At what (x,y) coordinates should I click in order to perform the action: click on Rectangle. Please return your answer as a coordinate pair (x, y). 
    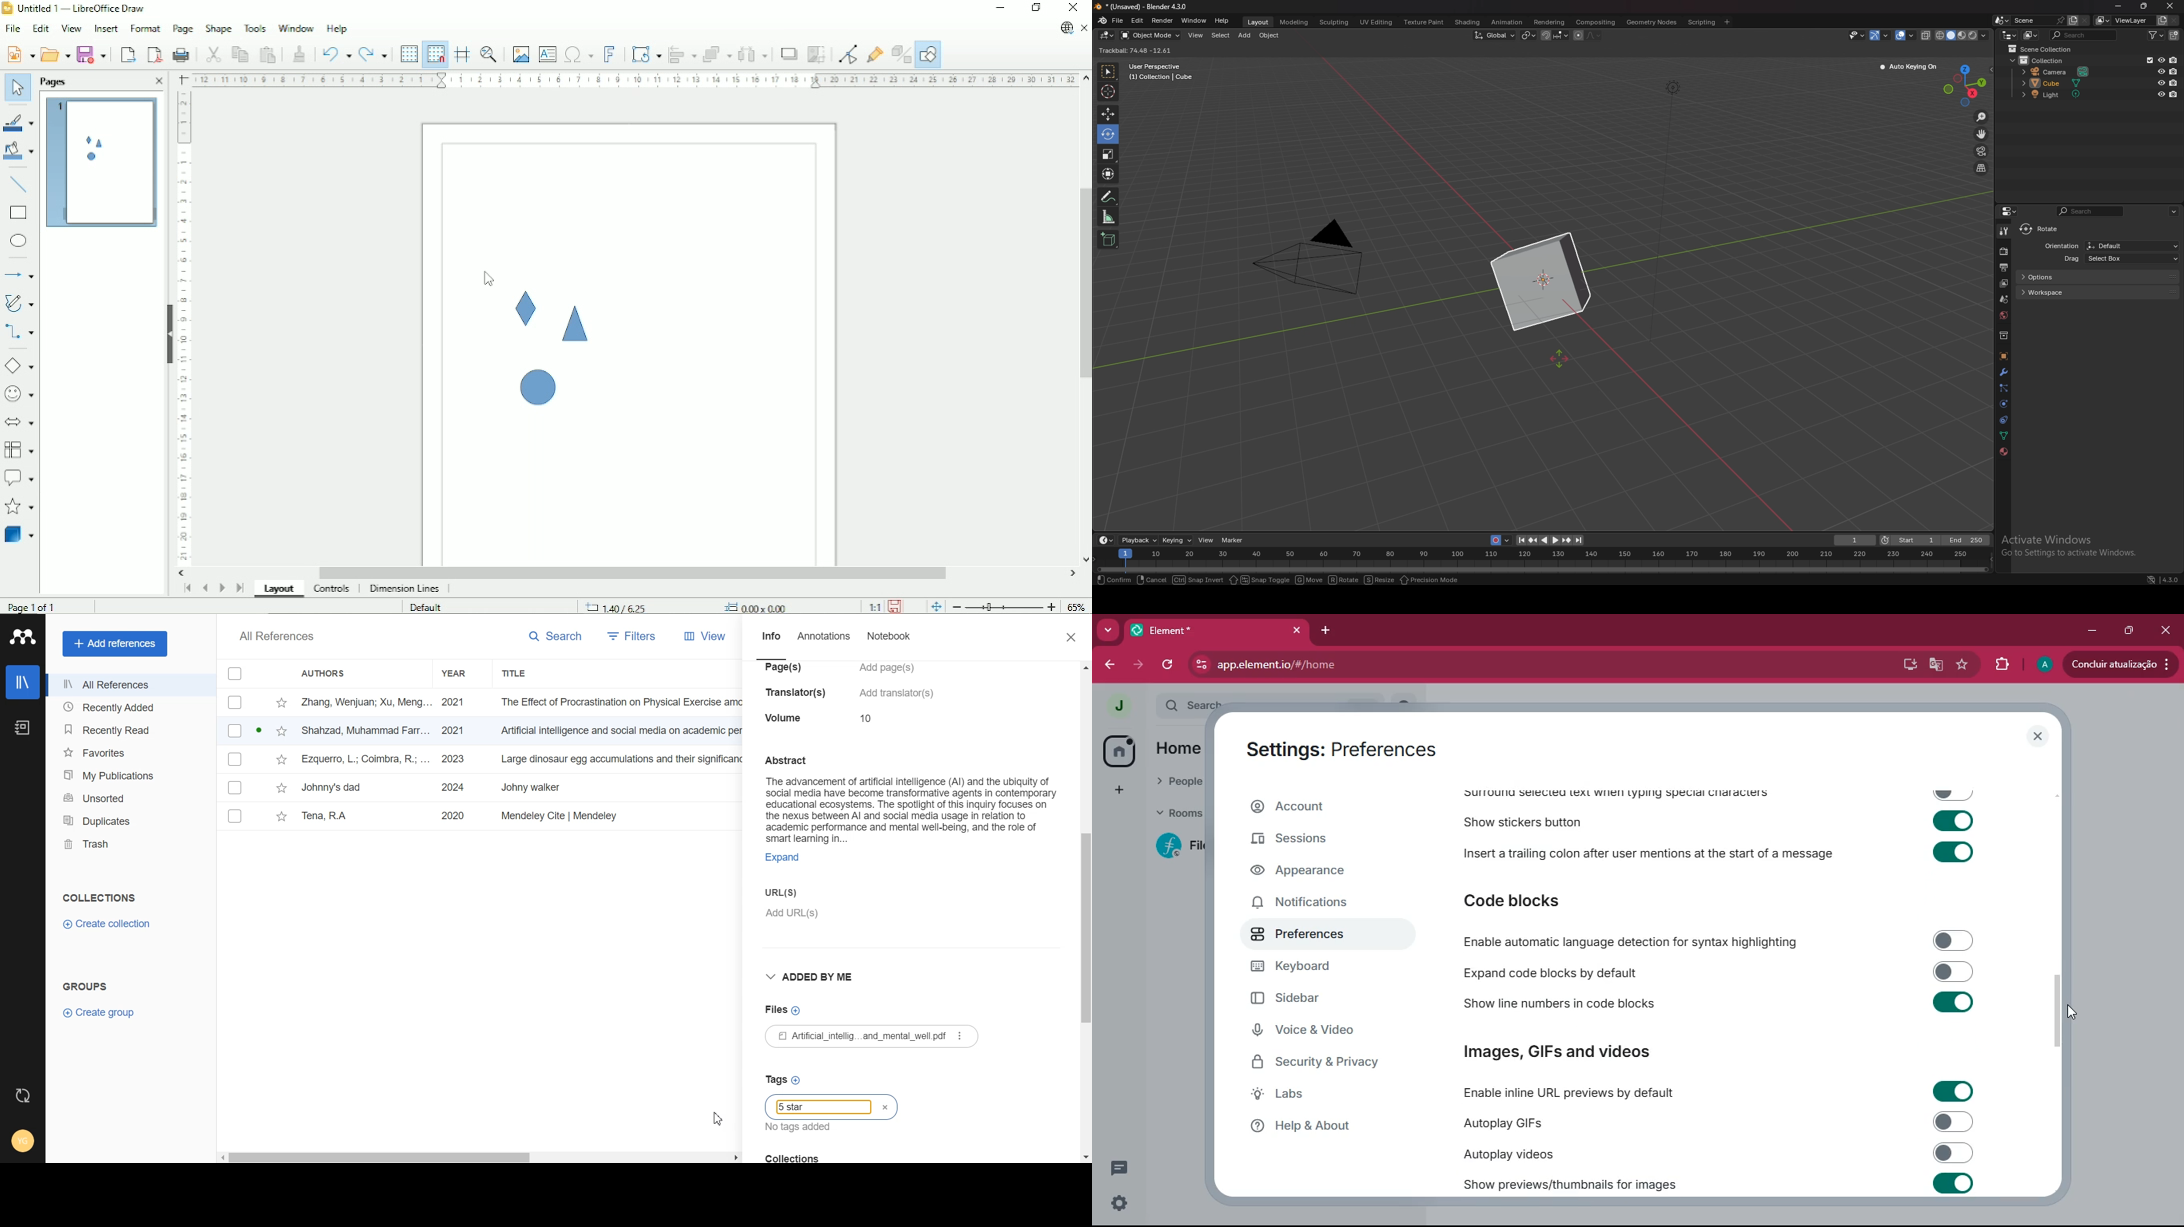
    Looking at the image, I should click on (19, 213).